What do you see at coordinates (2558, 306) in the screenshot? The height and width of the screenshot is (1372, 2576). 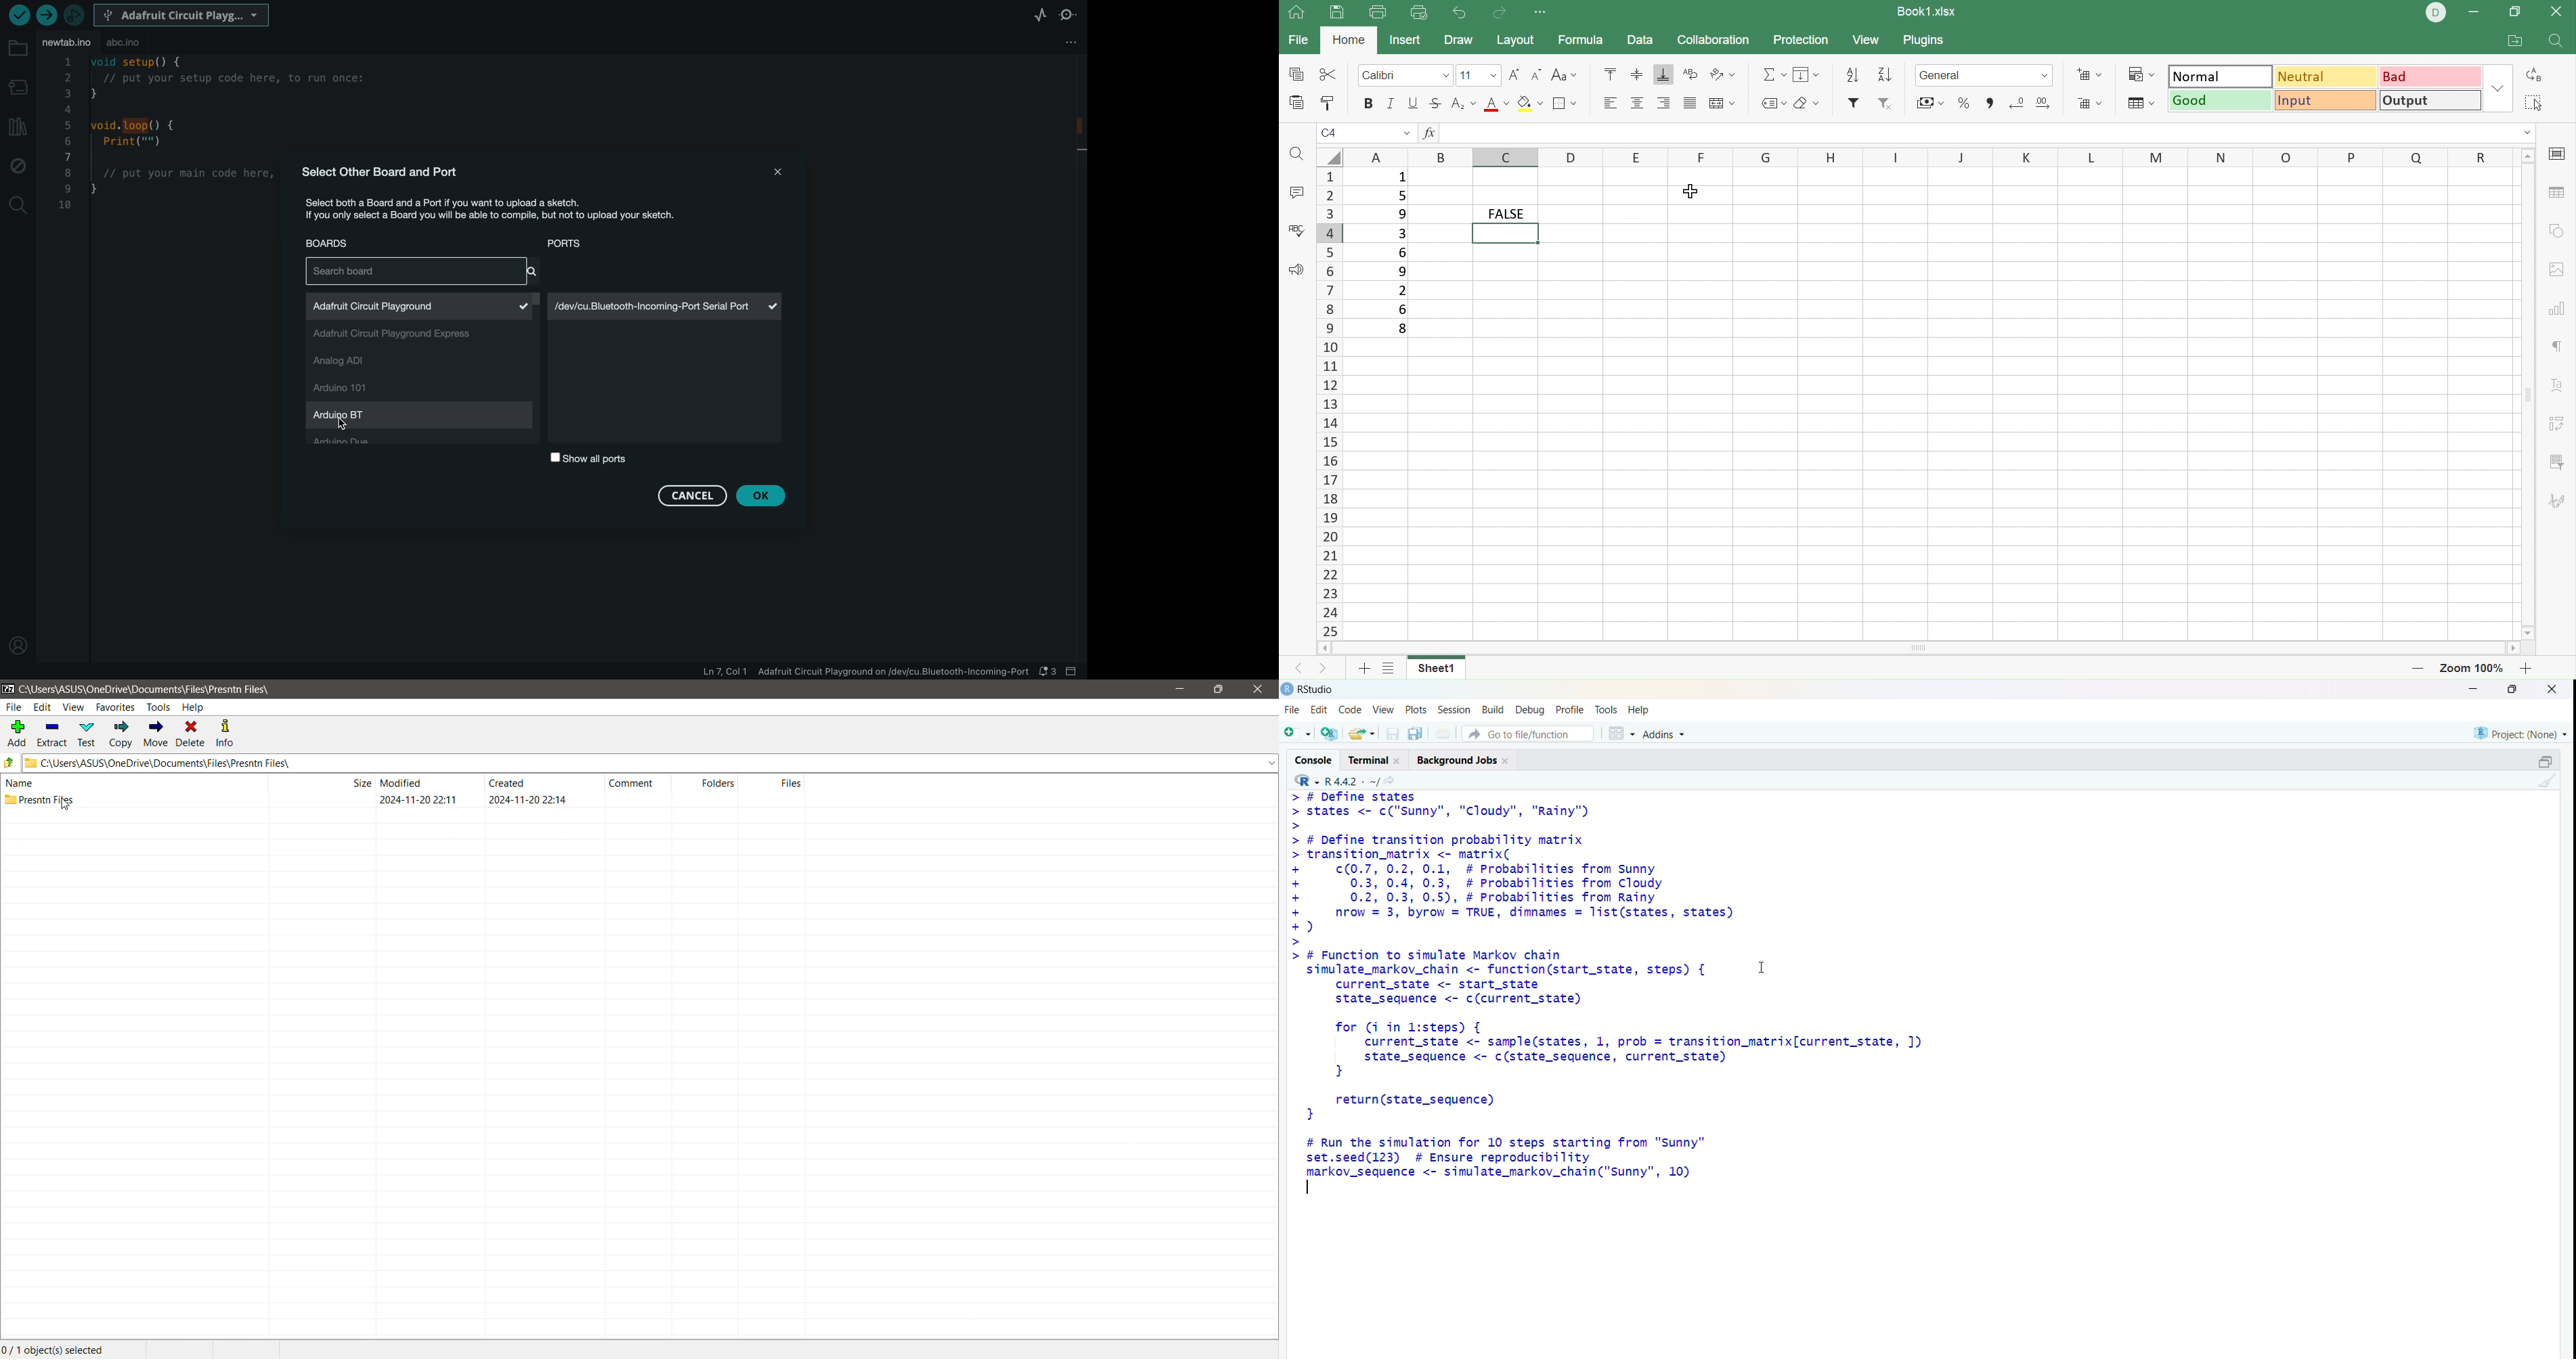 I see `Chart settings` at bounding box center [2558, 306].